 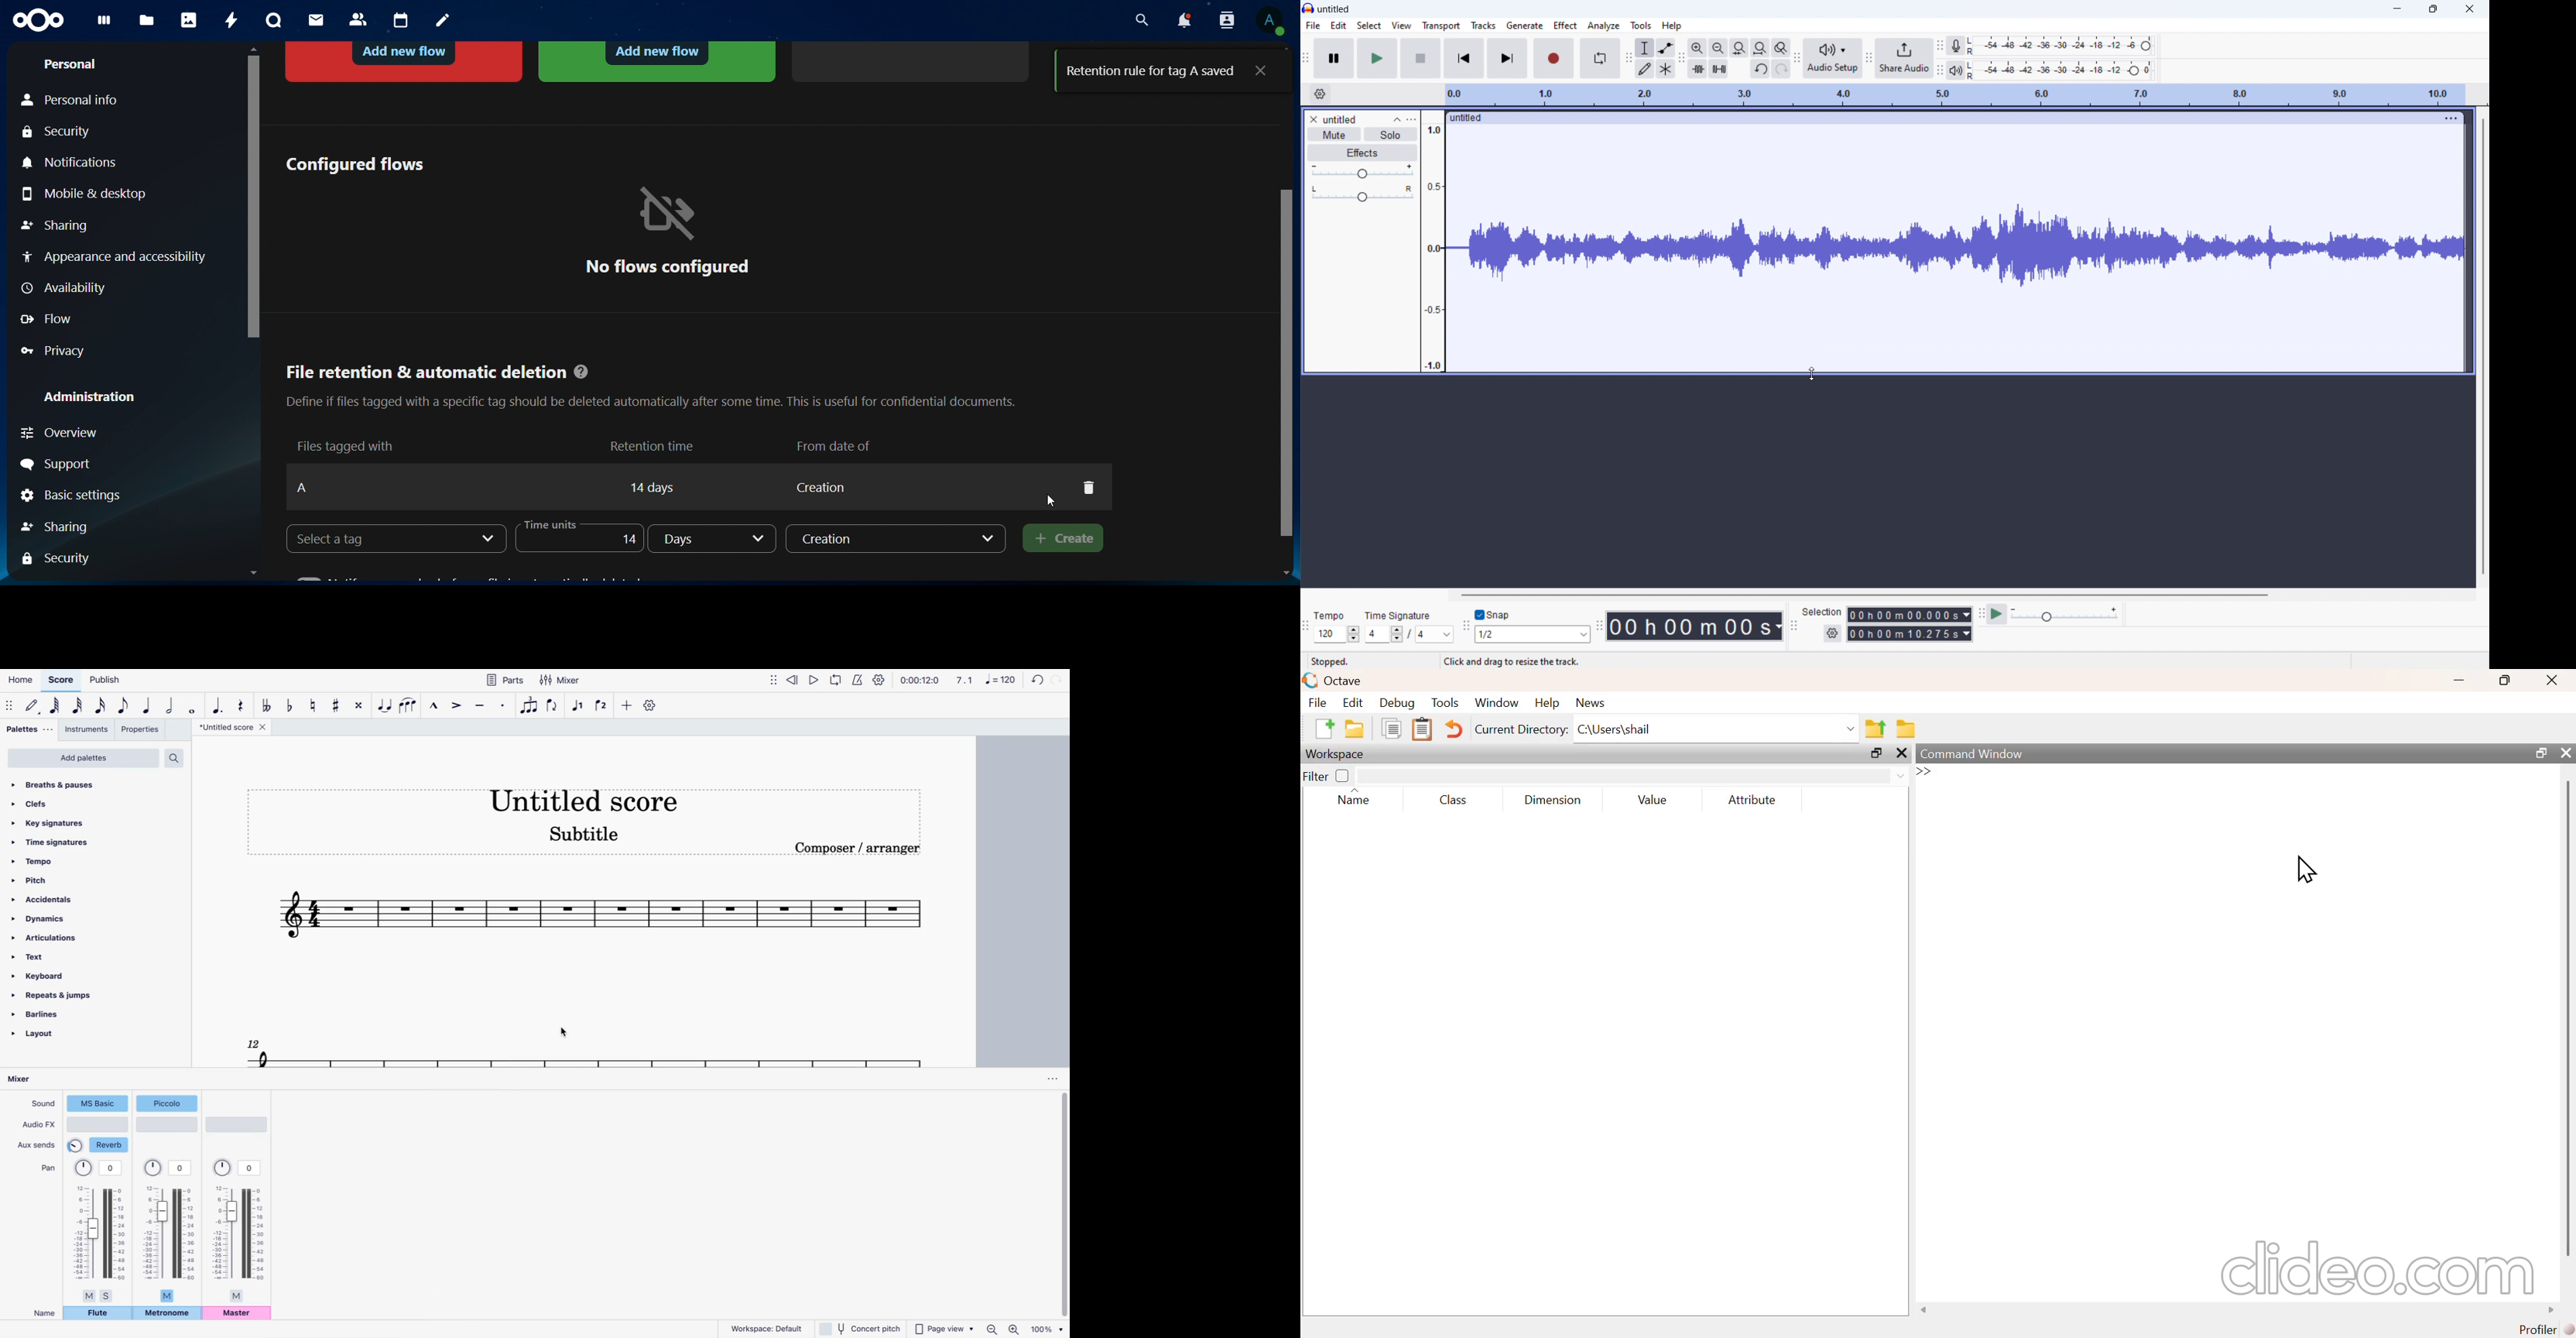 What do you see at coordinates (1014, 1328) in the screenshot?
I see `zoom in` at bounding box center [1014, 1328].